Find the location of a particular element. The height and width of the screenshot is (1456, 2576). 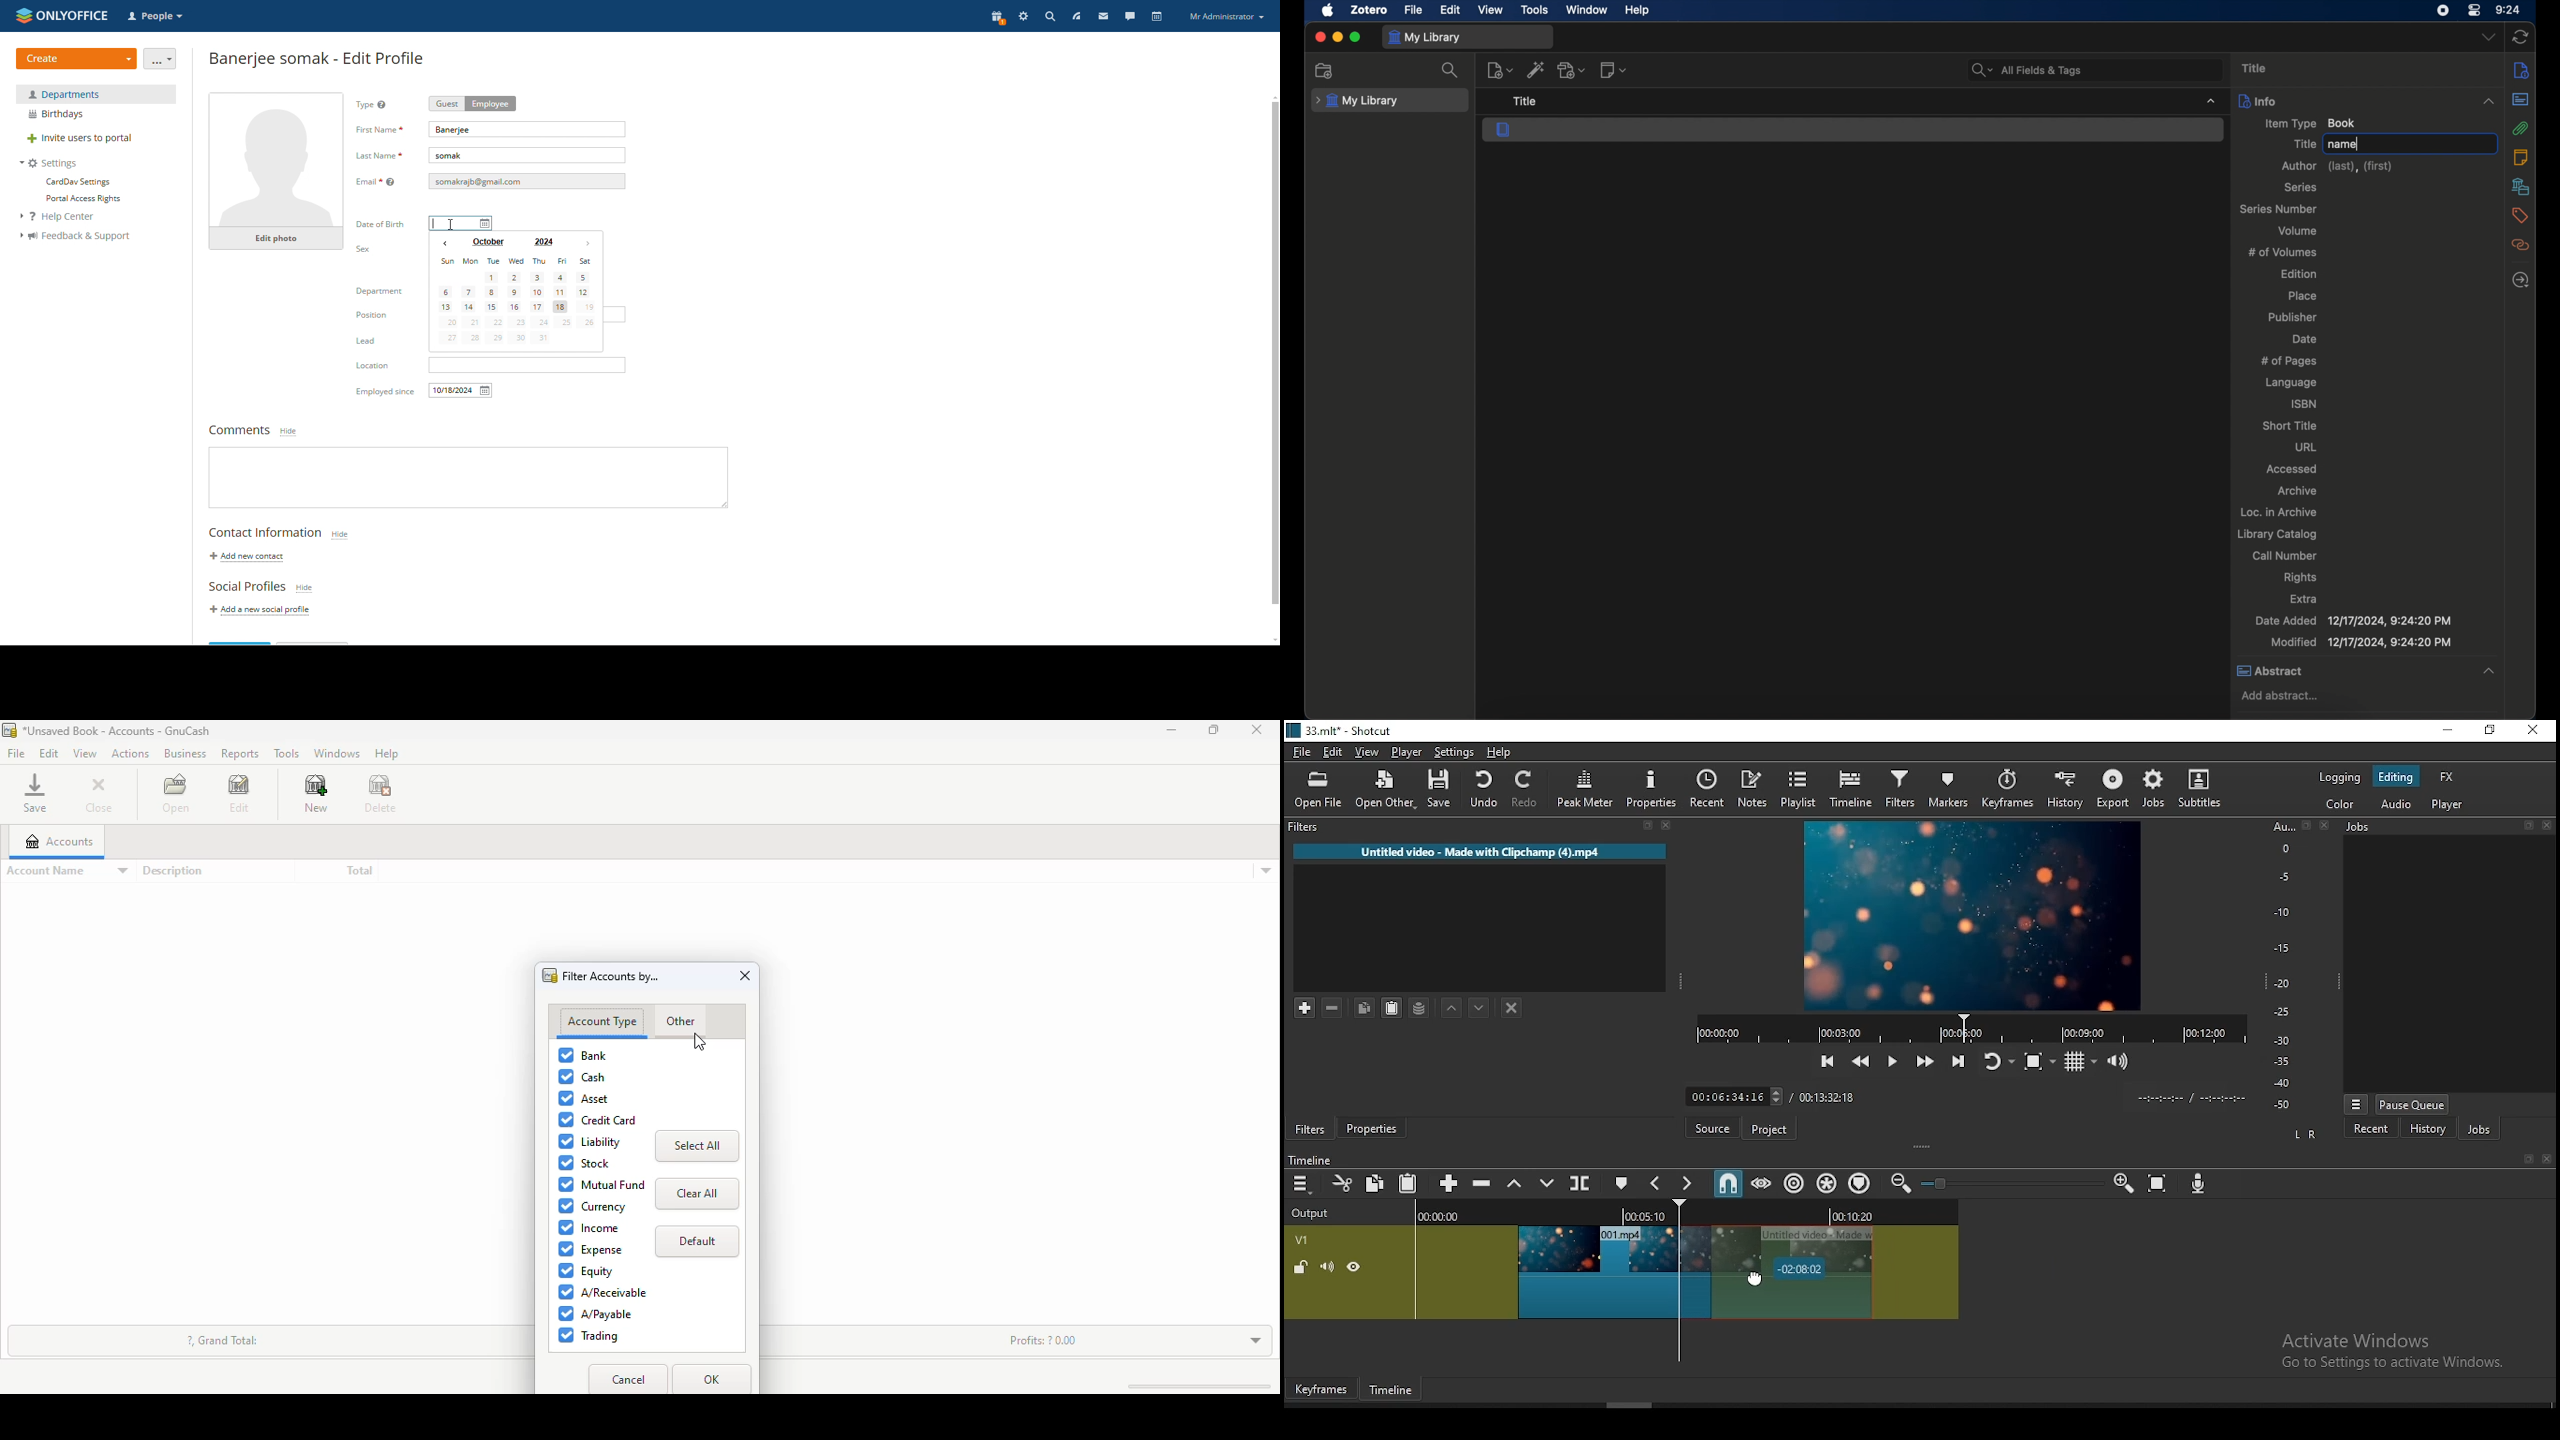

url is located at coordinates (2305, 447).